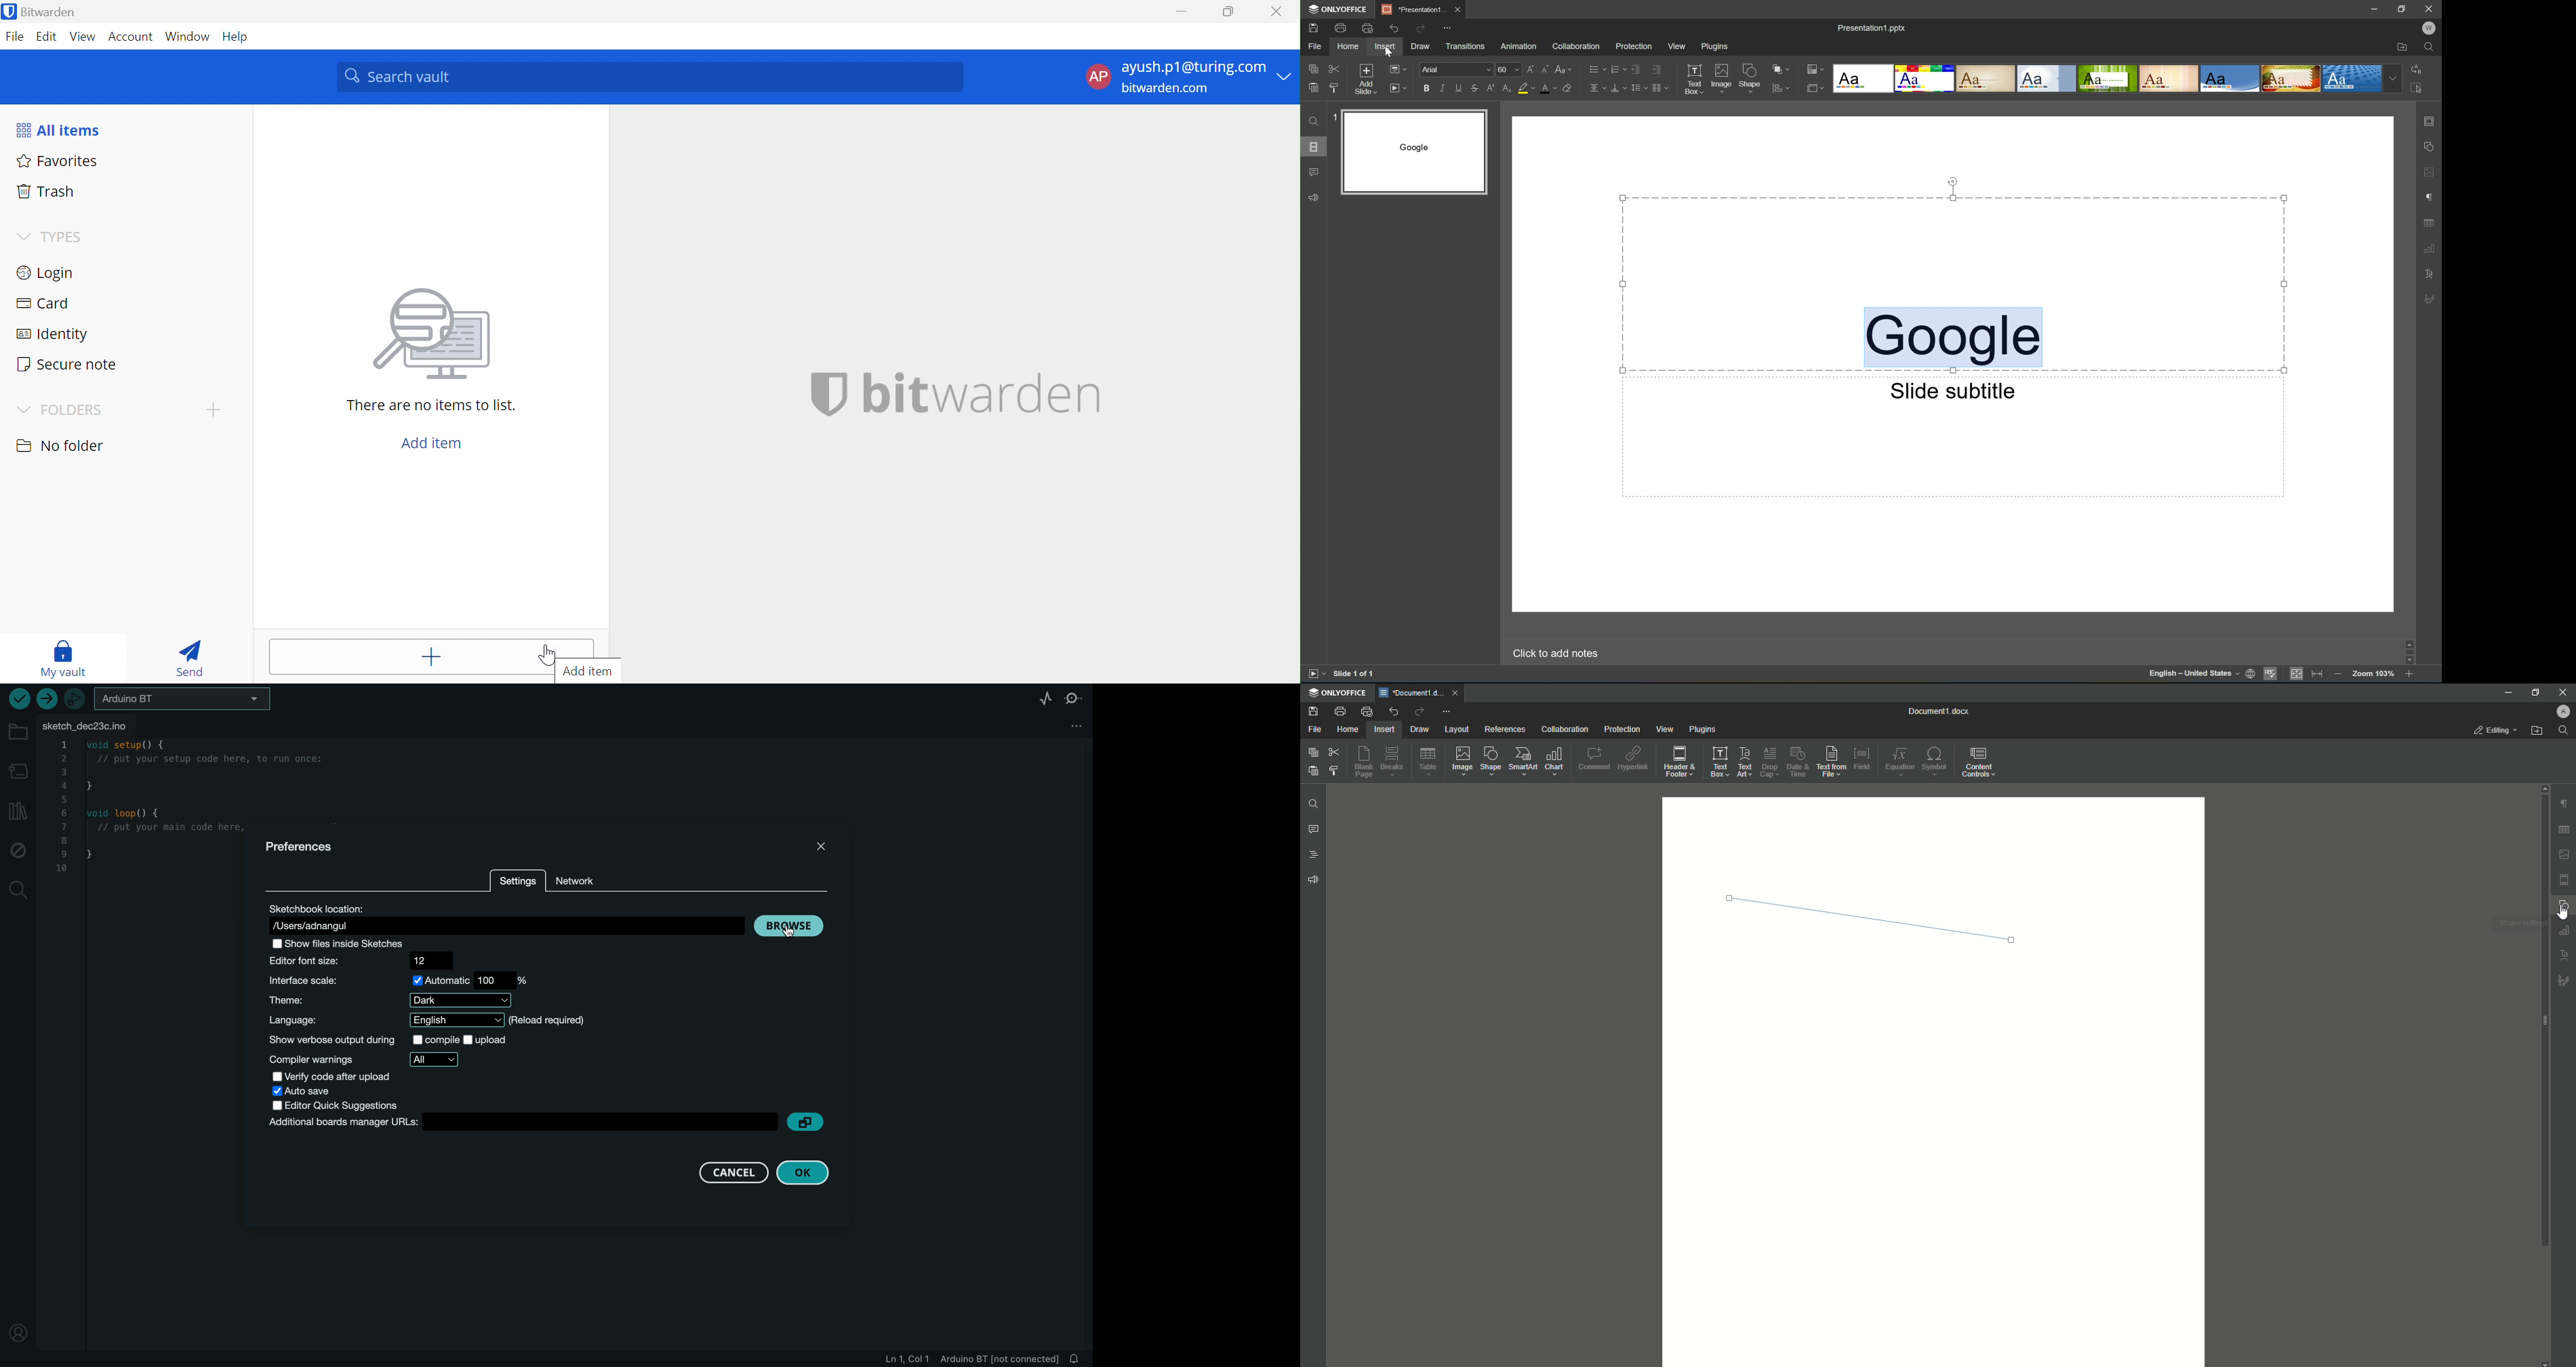  What do you see at coordinates (1464, 763) in the screenshot?
I see `Image` at bounding box center [1464, 763].